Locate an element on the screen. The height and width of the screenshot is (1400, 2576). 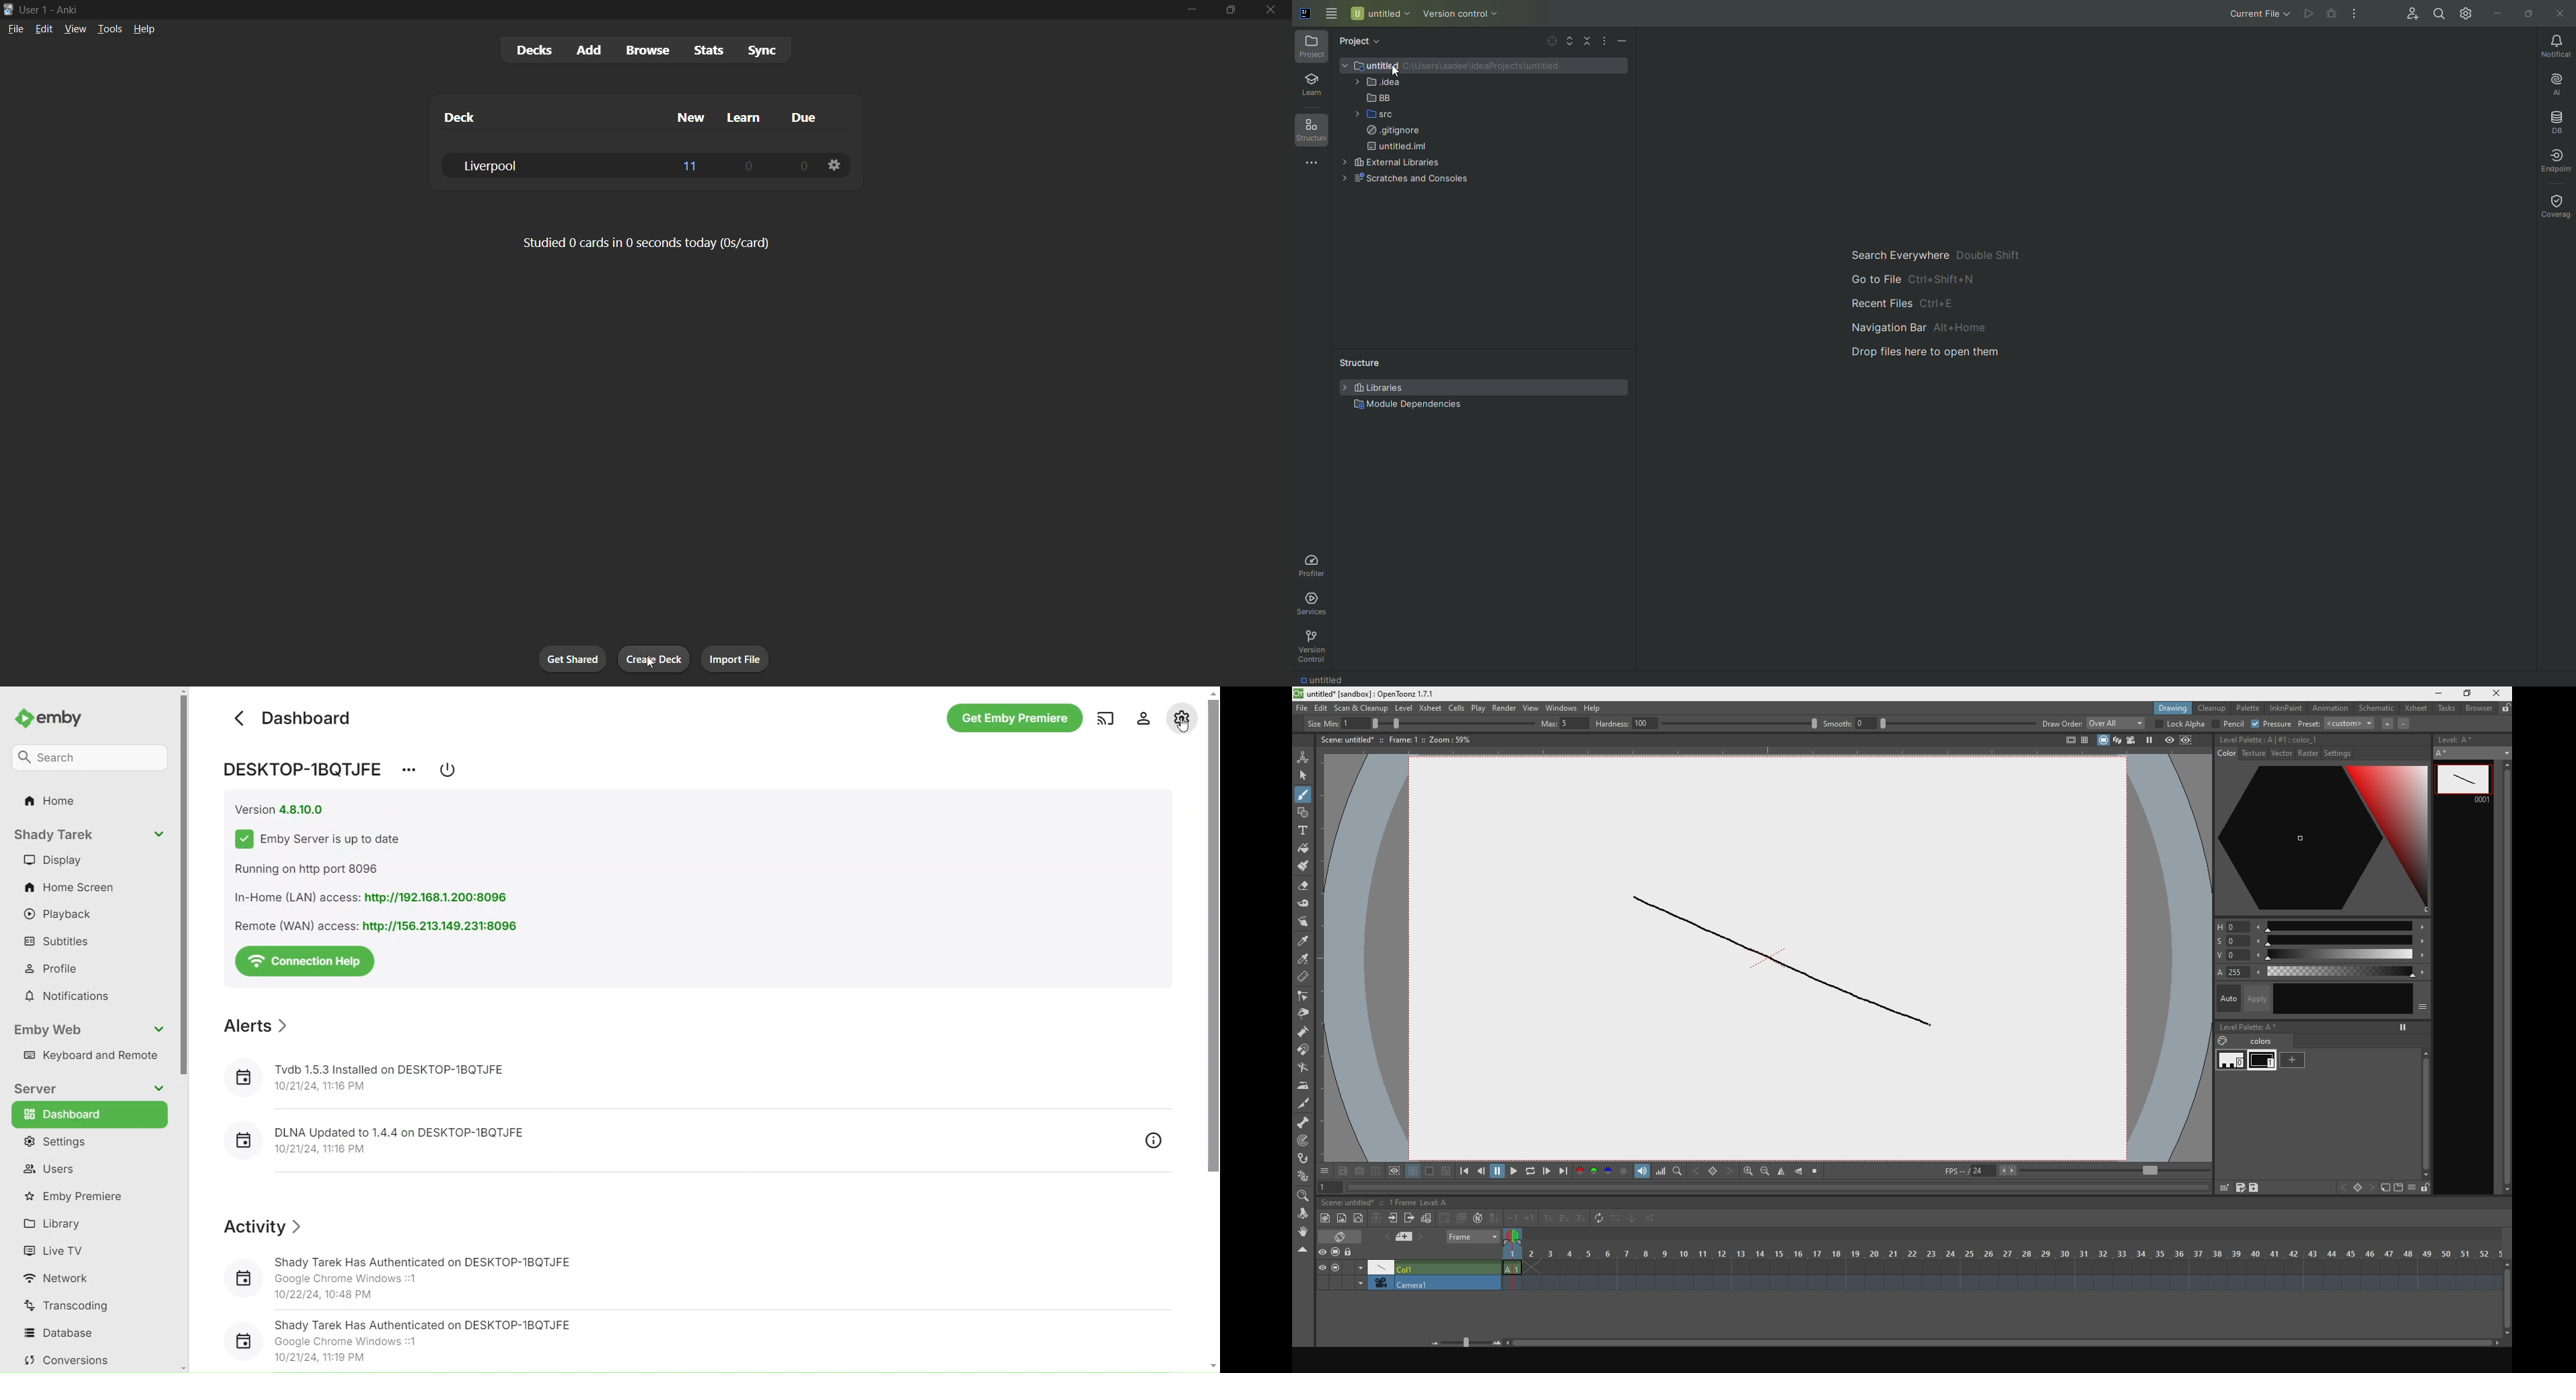
fps is located at coordinates (2078, 1171).